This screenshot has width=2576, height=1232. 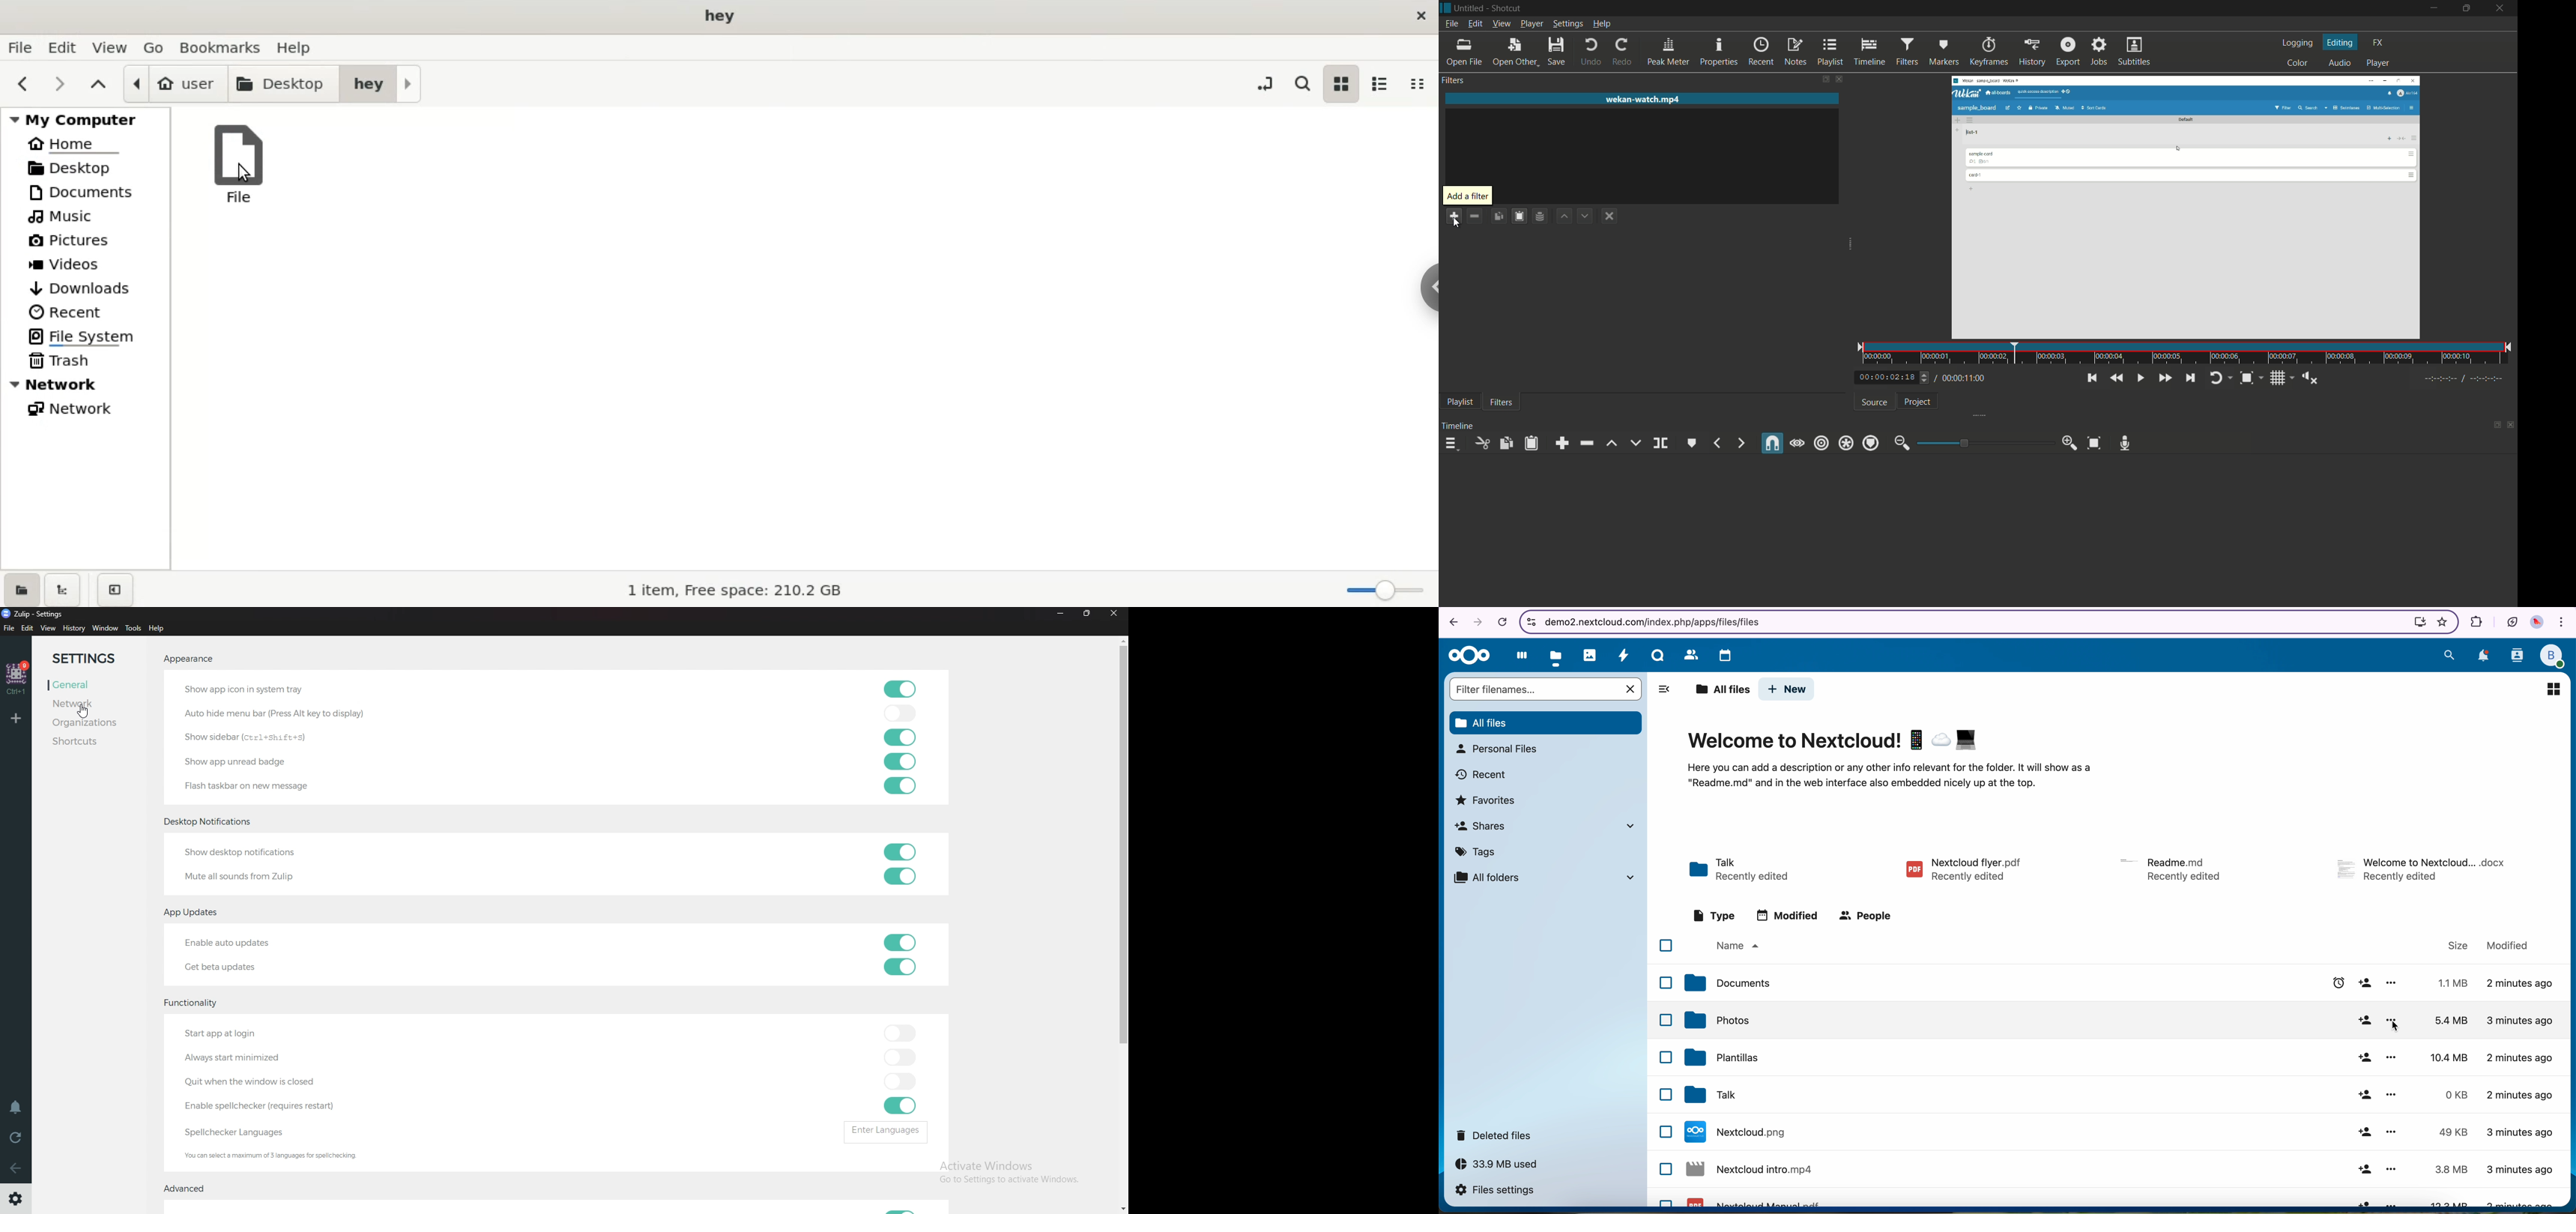 I want to click on 2 minutes ago, so click(x=2522, y=1056).